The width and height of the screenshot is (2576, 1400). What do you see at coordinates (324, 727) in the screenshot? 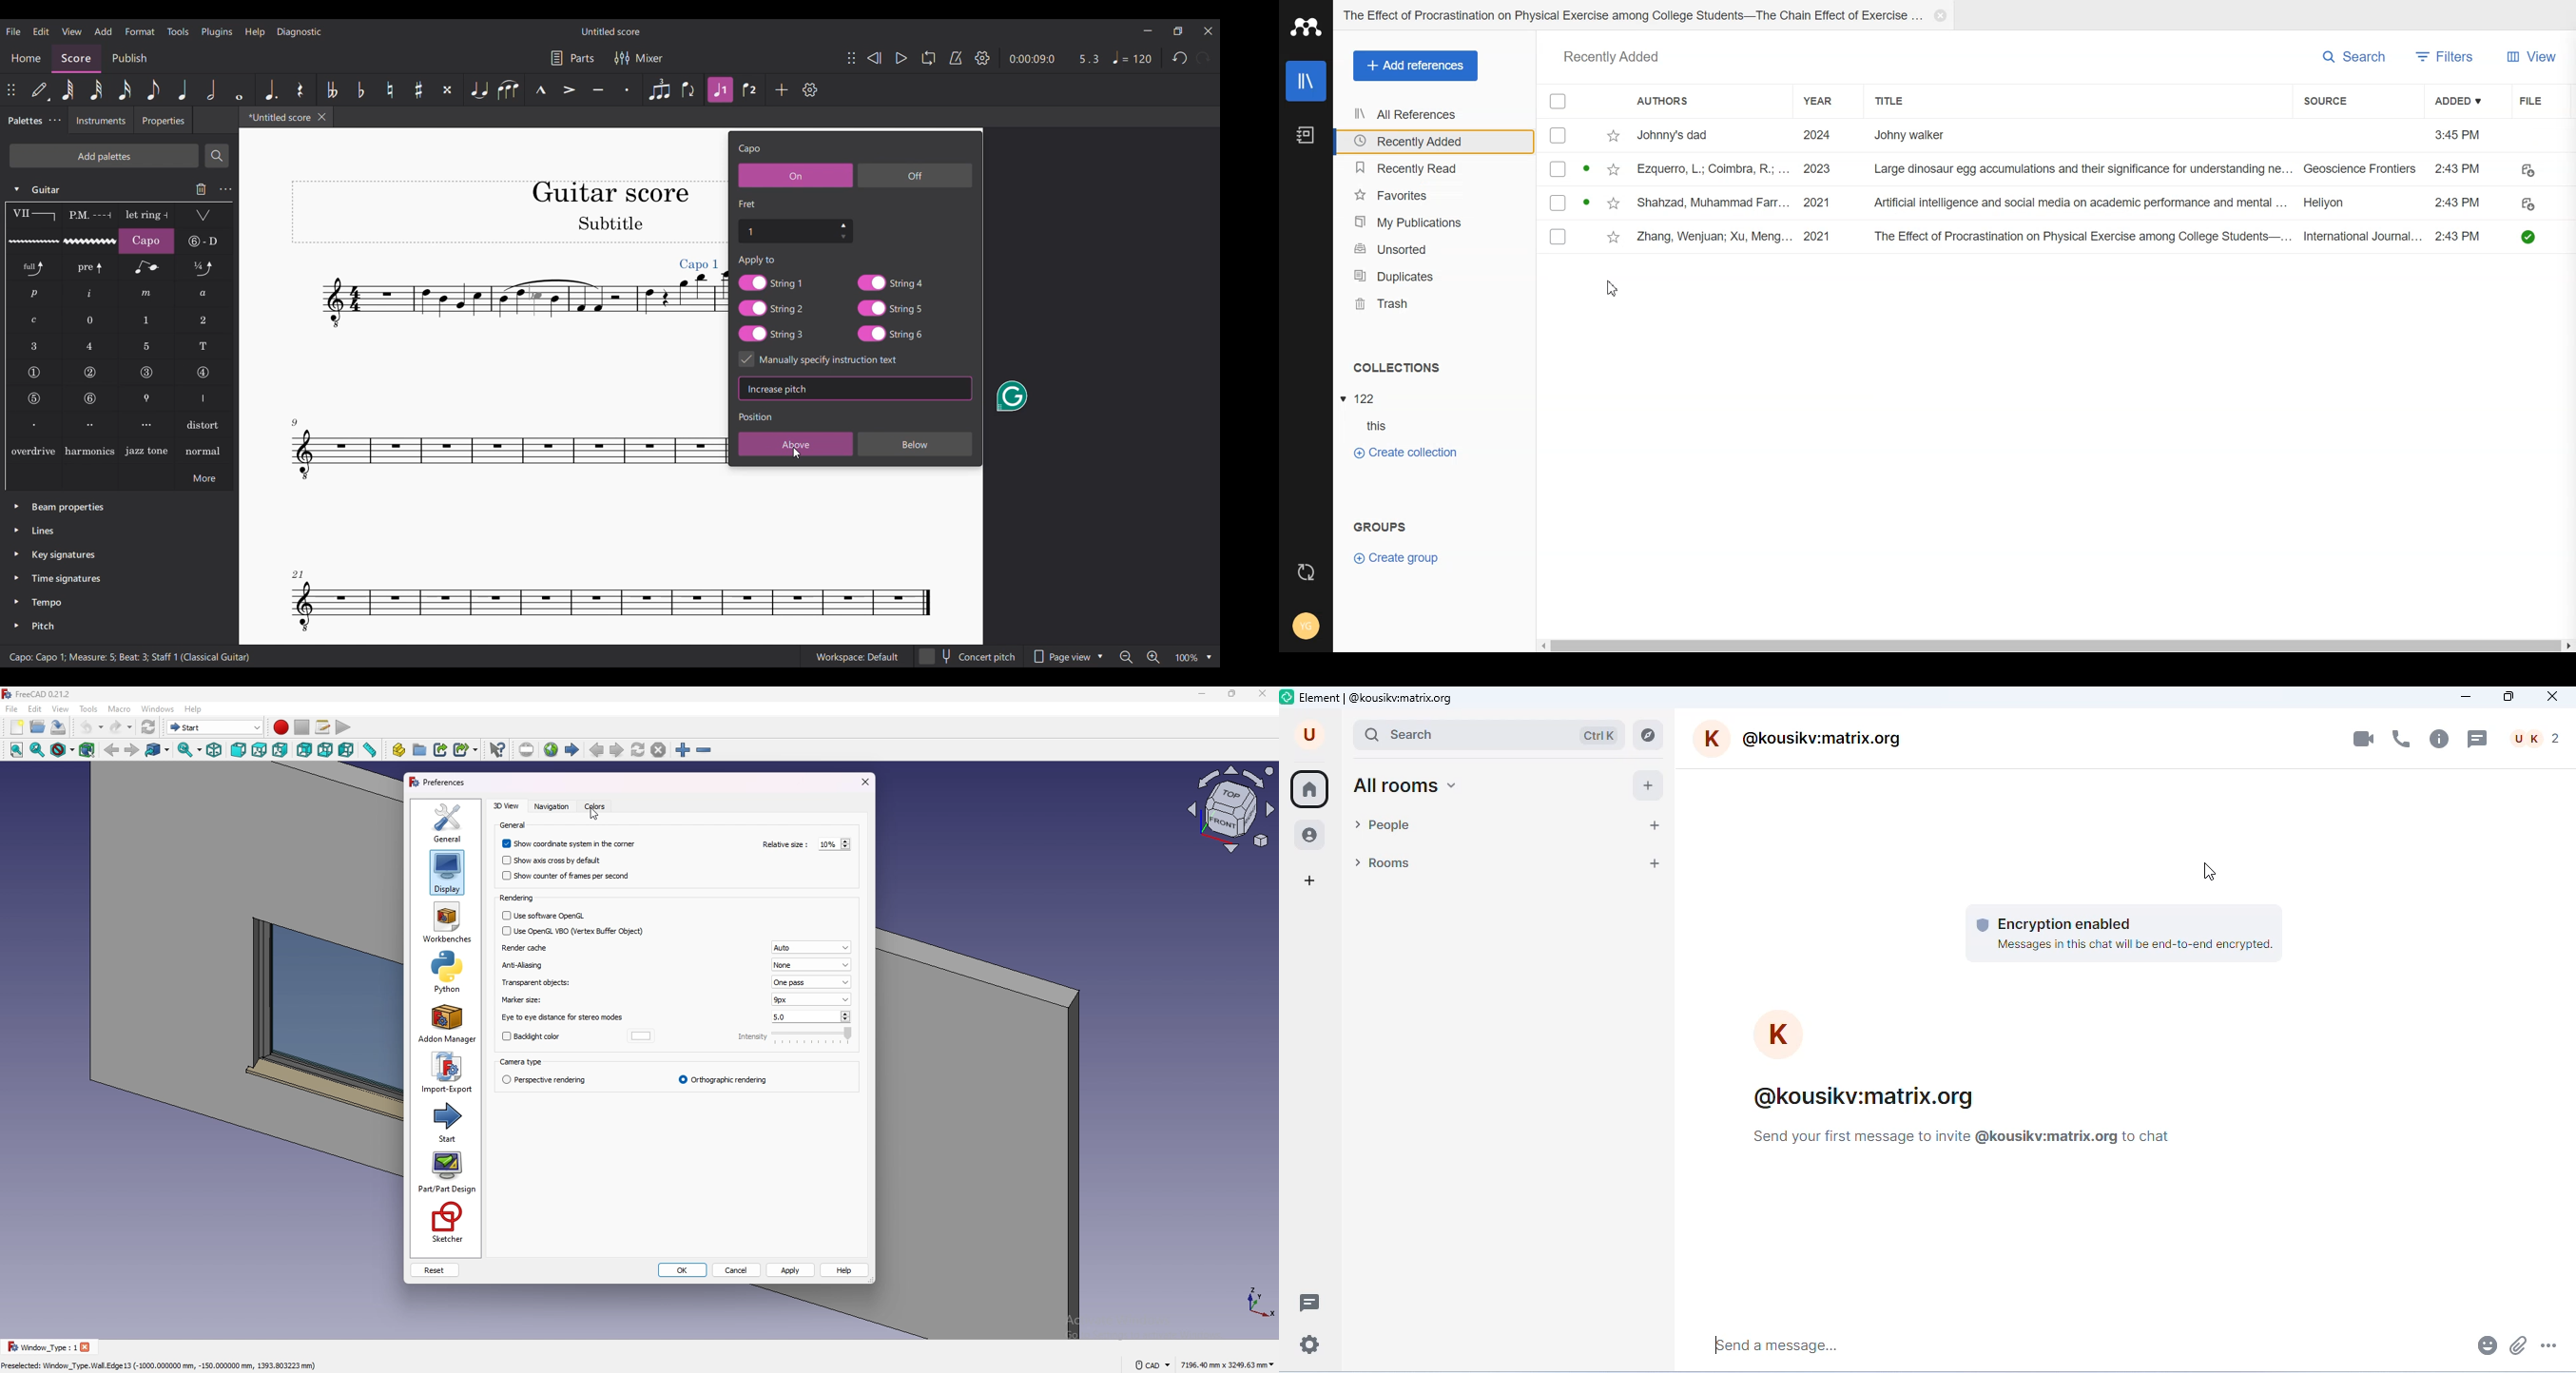
I see `macros` at bounding box center [324, 727].